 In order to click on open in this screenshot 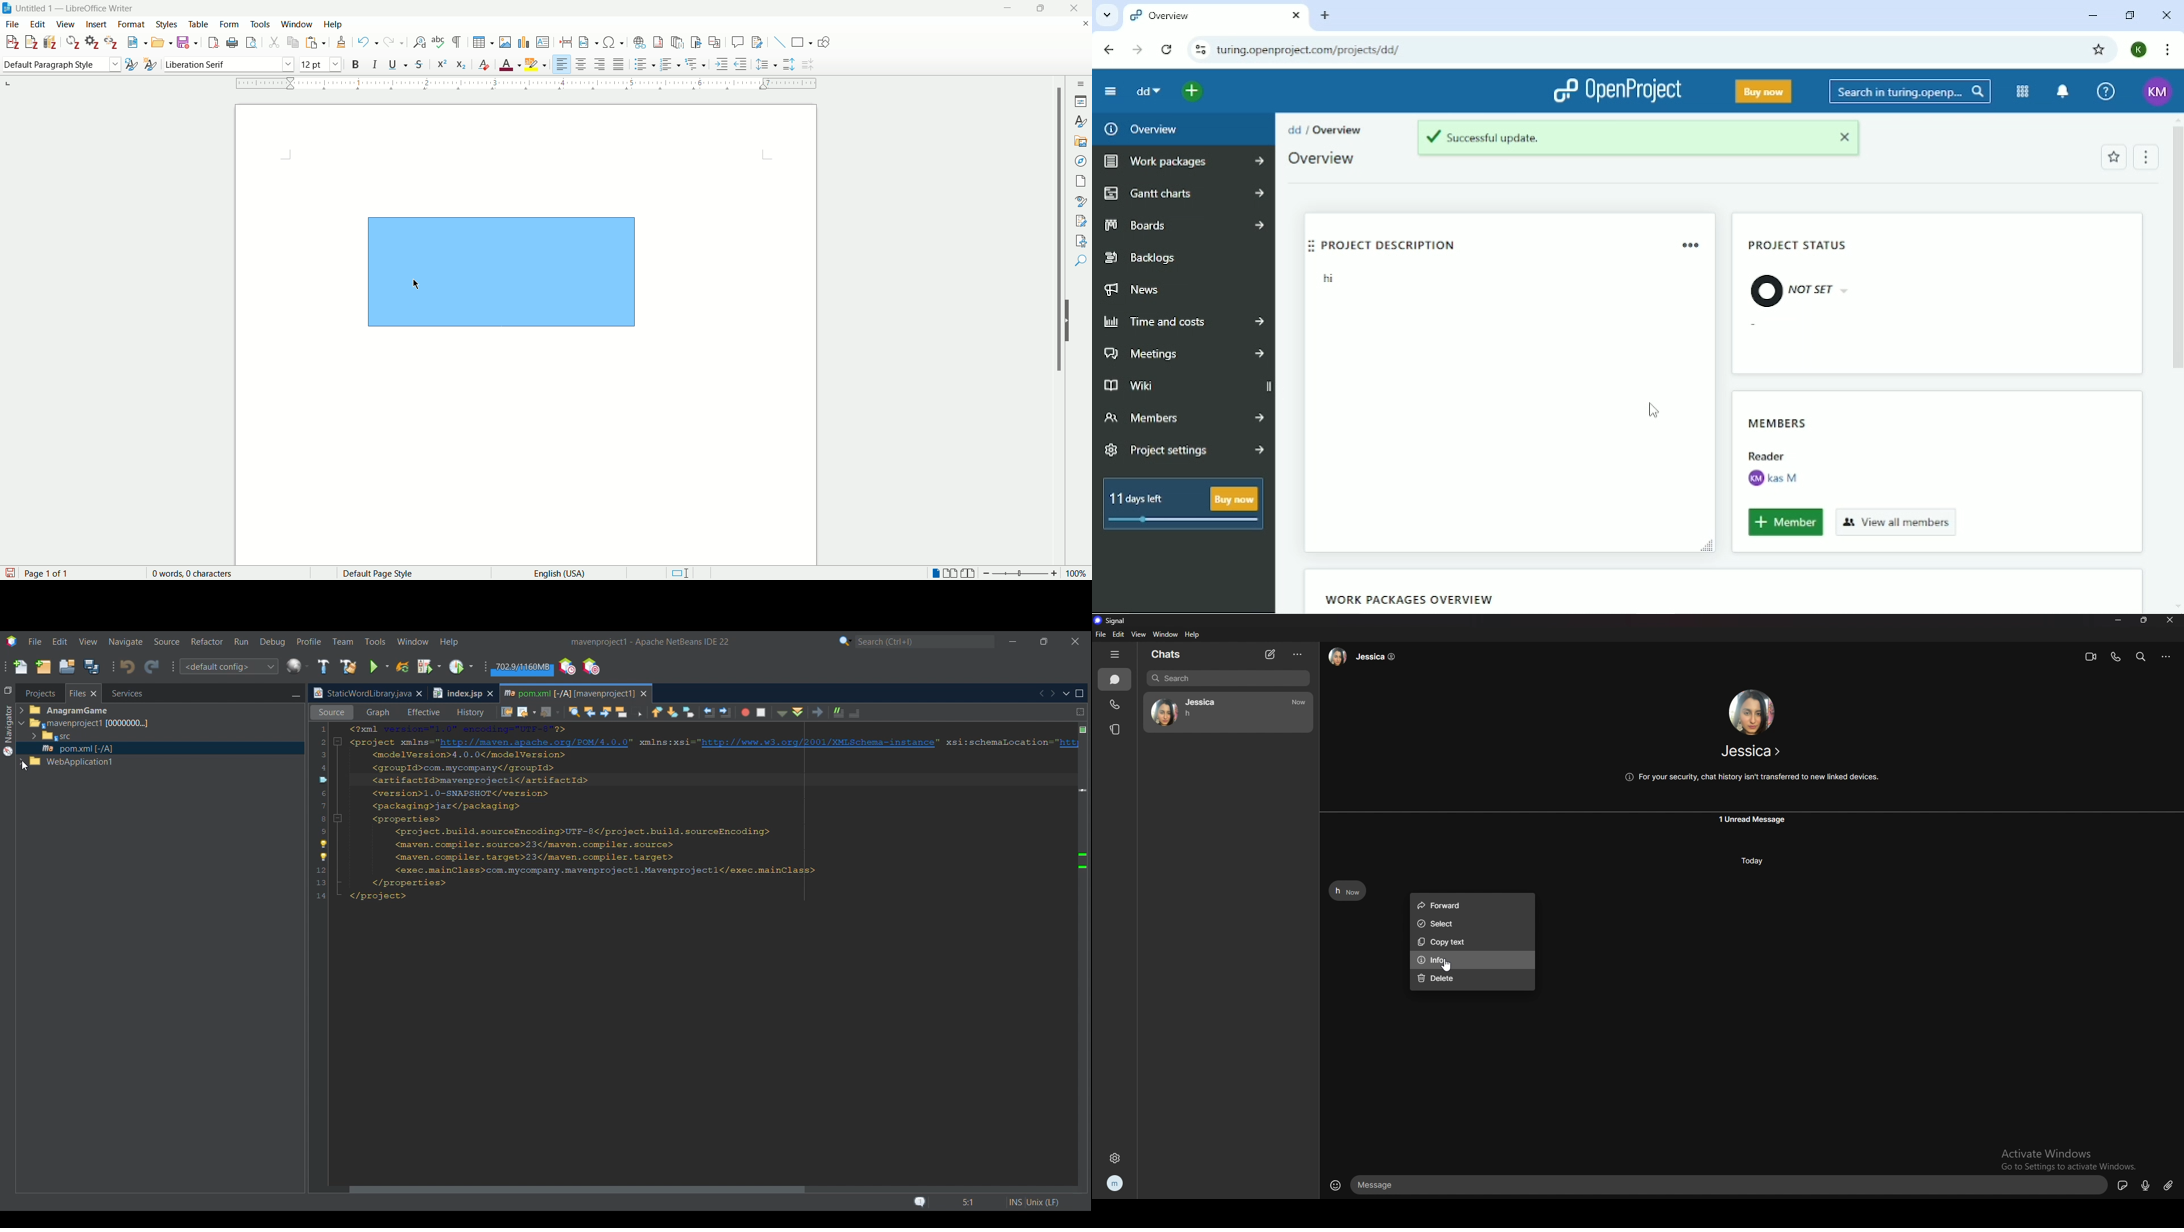, I will do `click(161, 43)`.